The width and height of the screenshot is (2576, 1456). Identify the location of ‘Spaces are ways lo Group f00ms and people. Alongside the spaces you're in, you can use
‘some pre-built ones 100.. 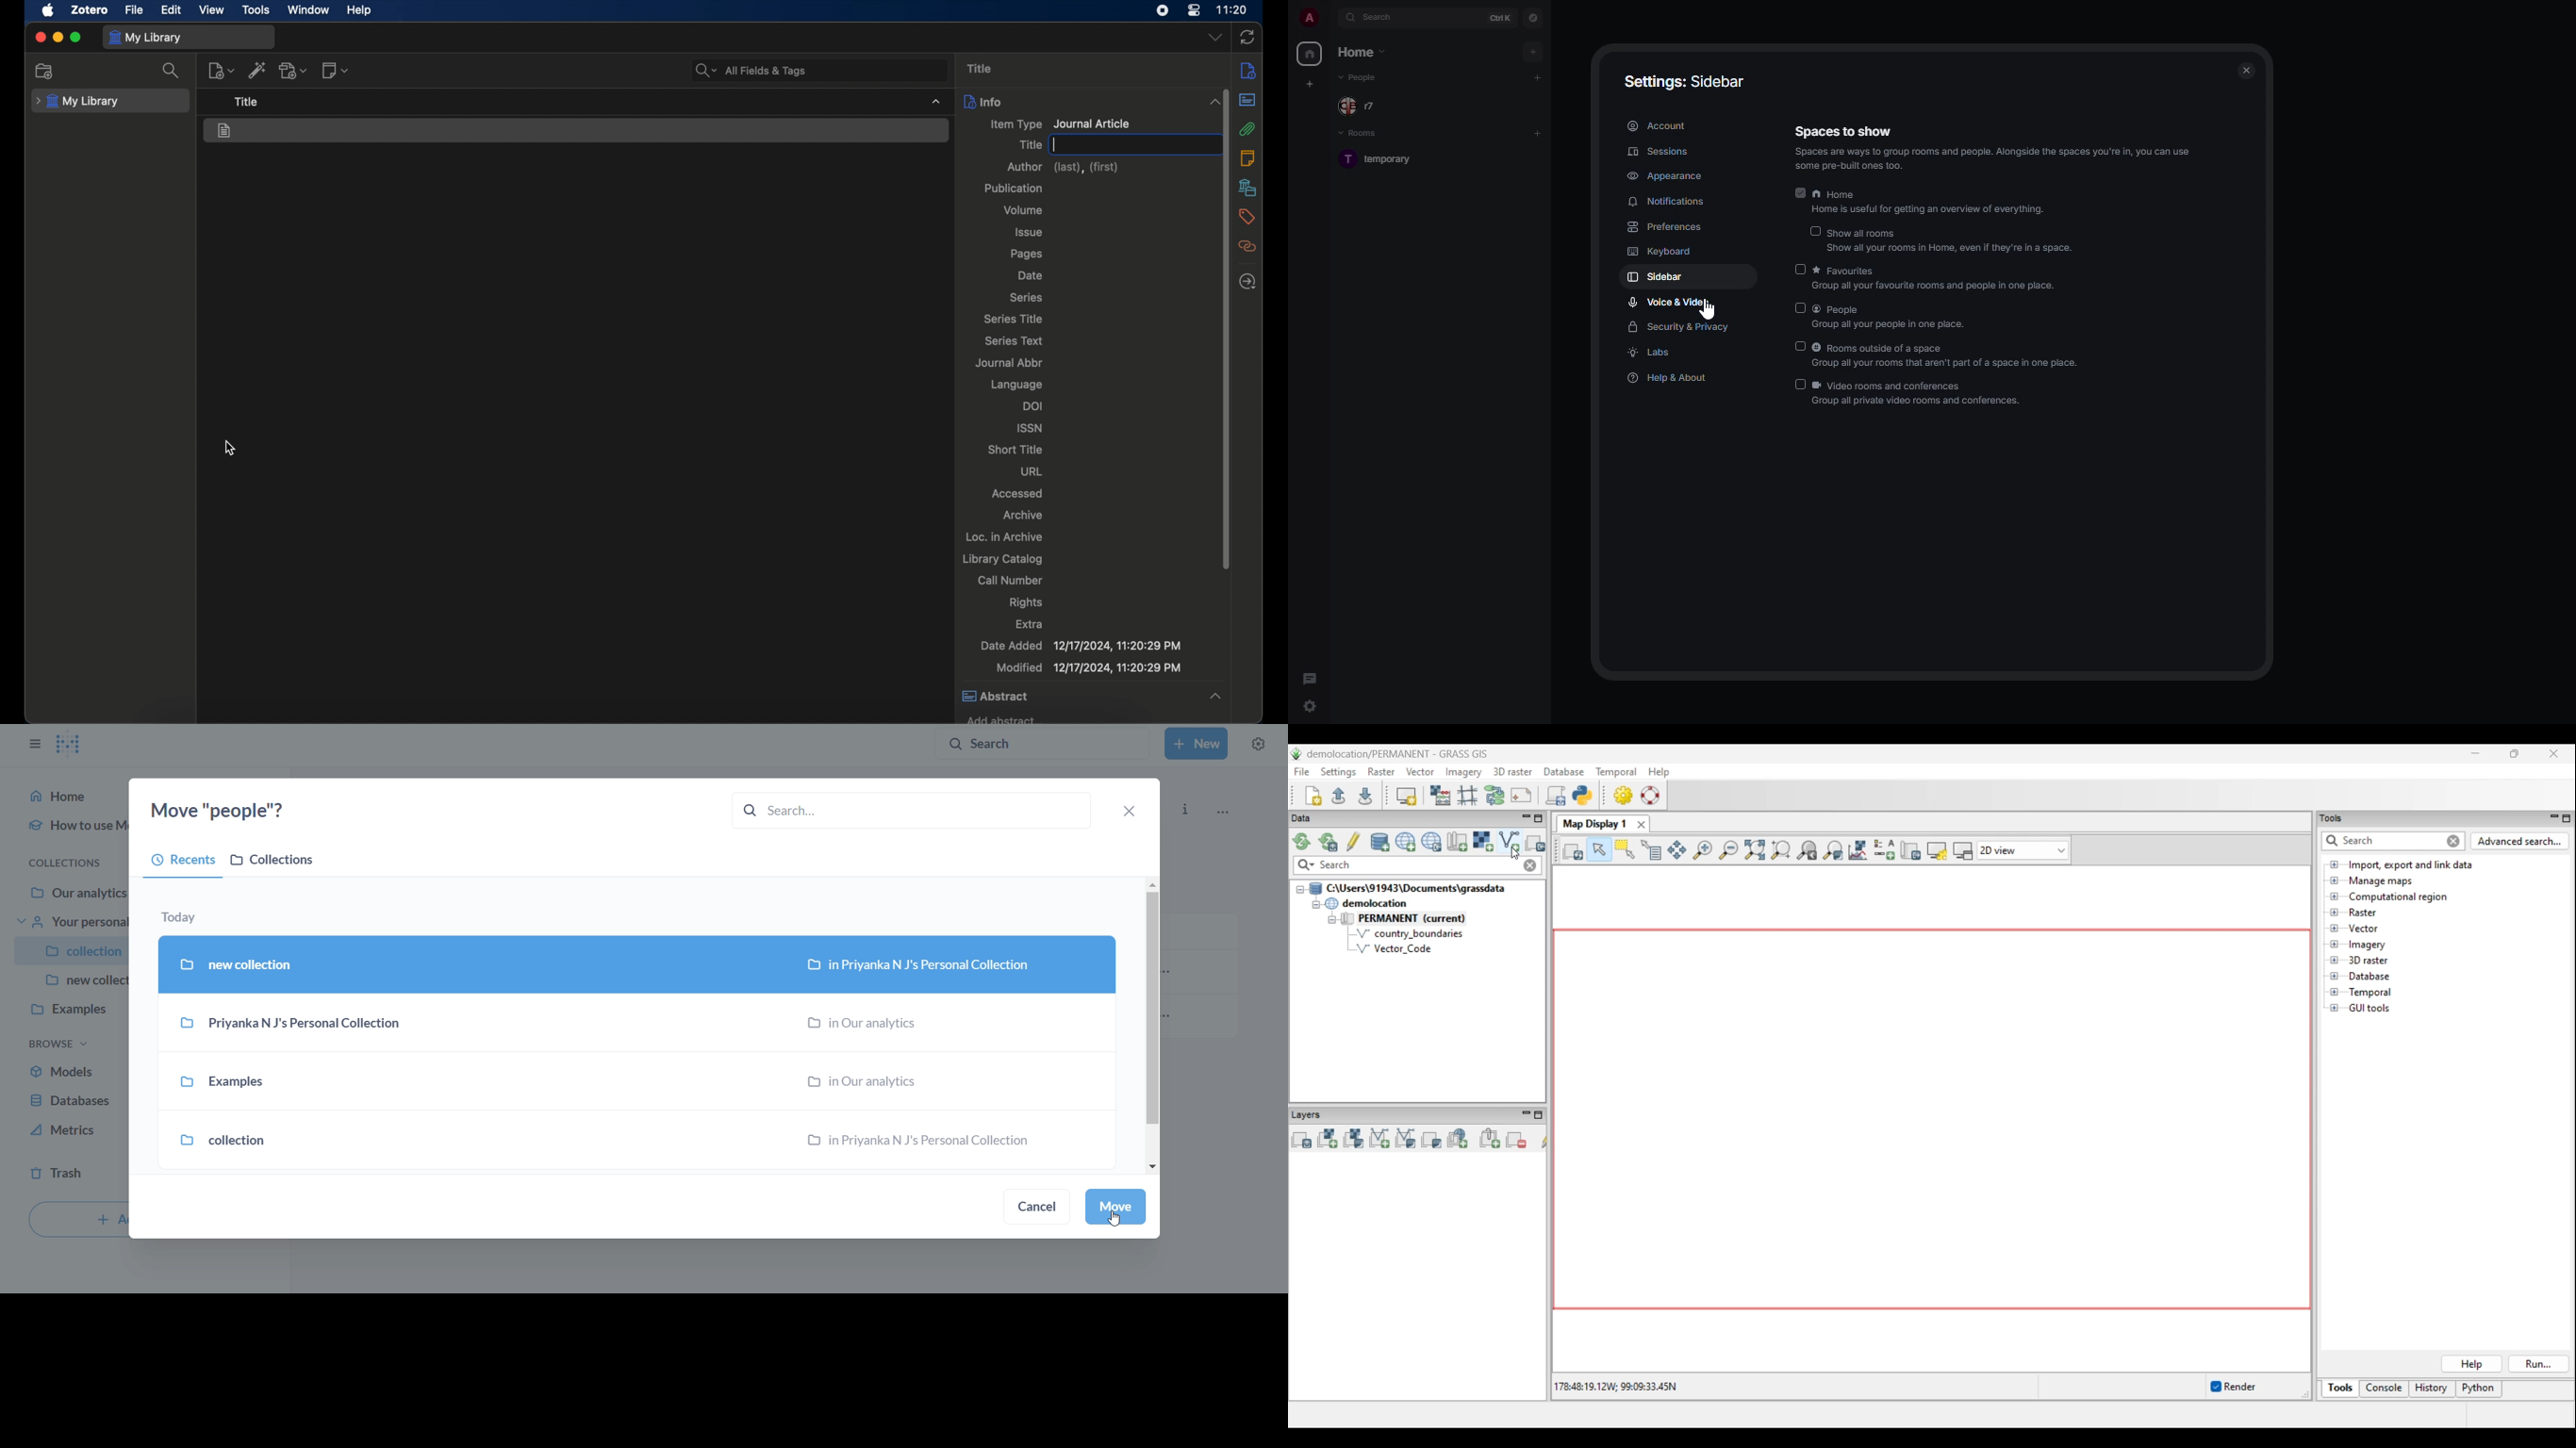
(2020, 157).